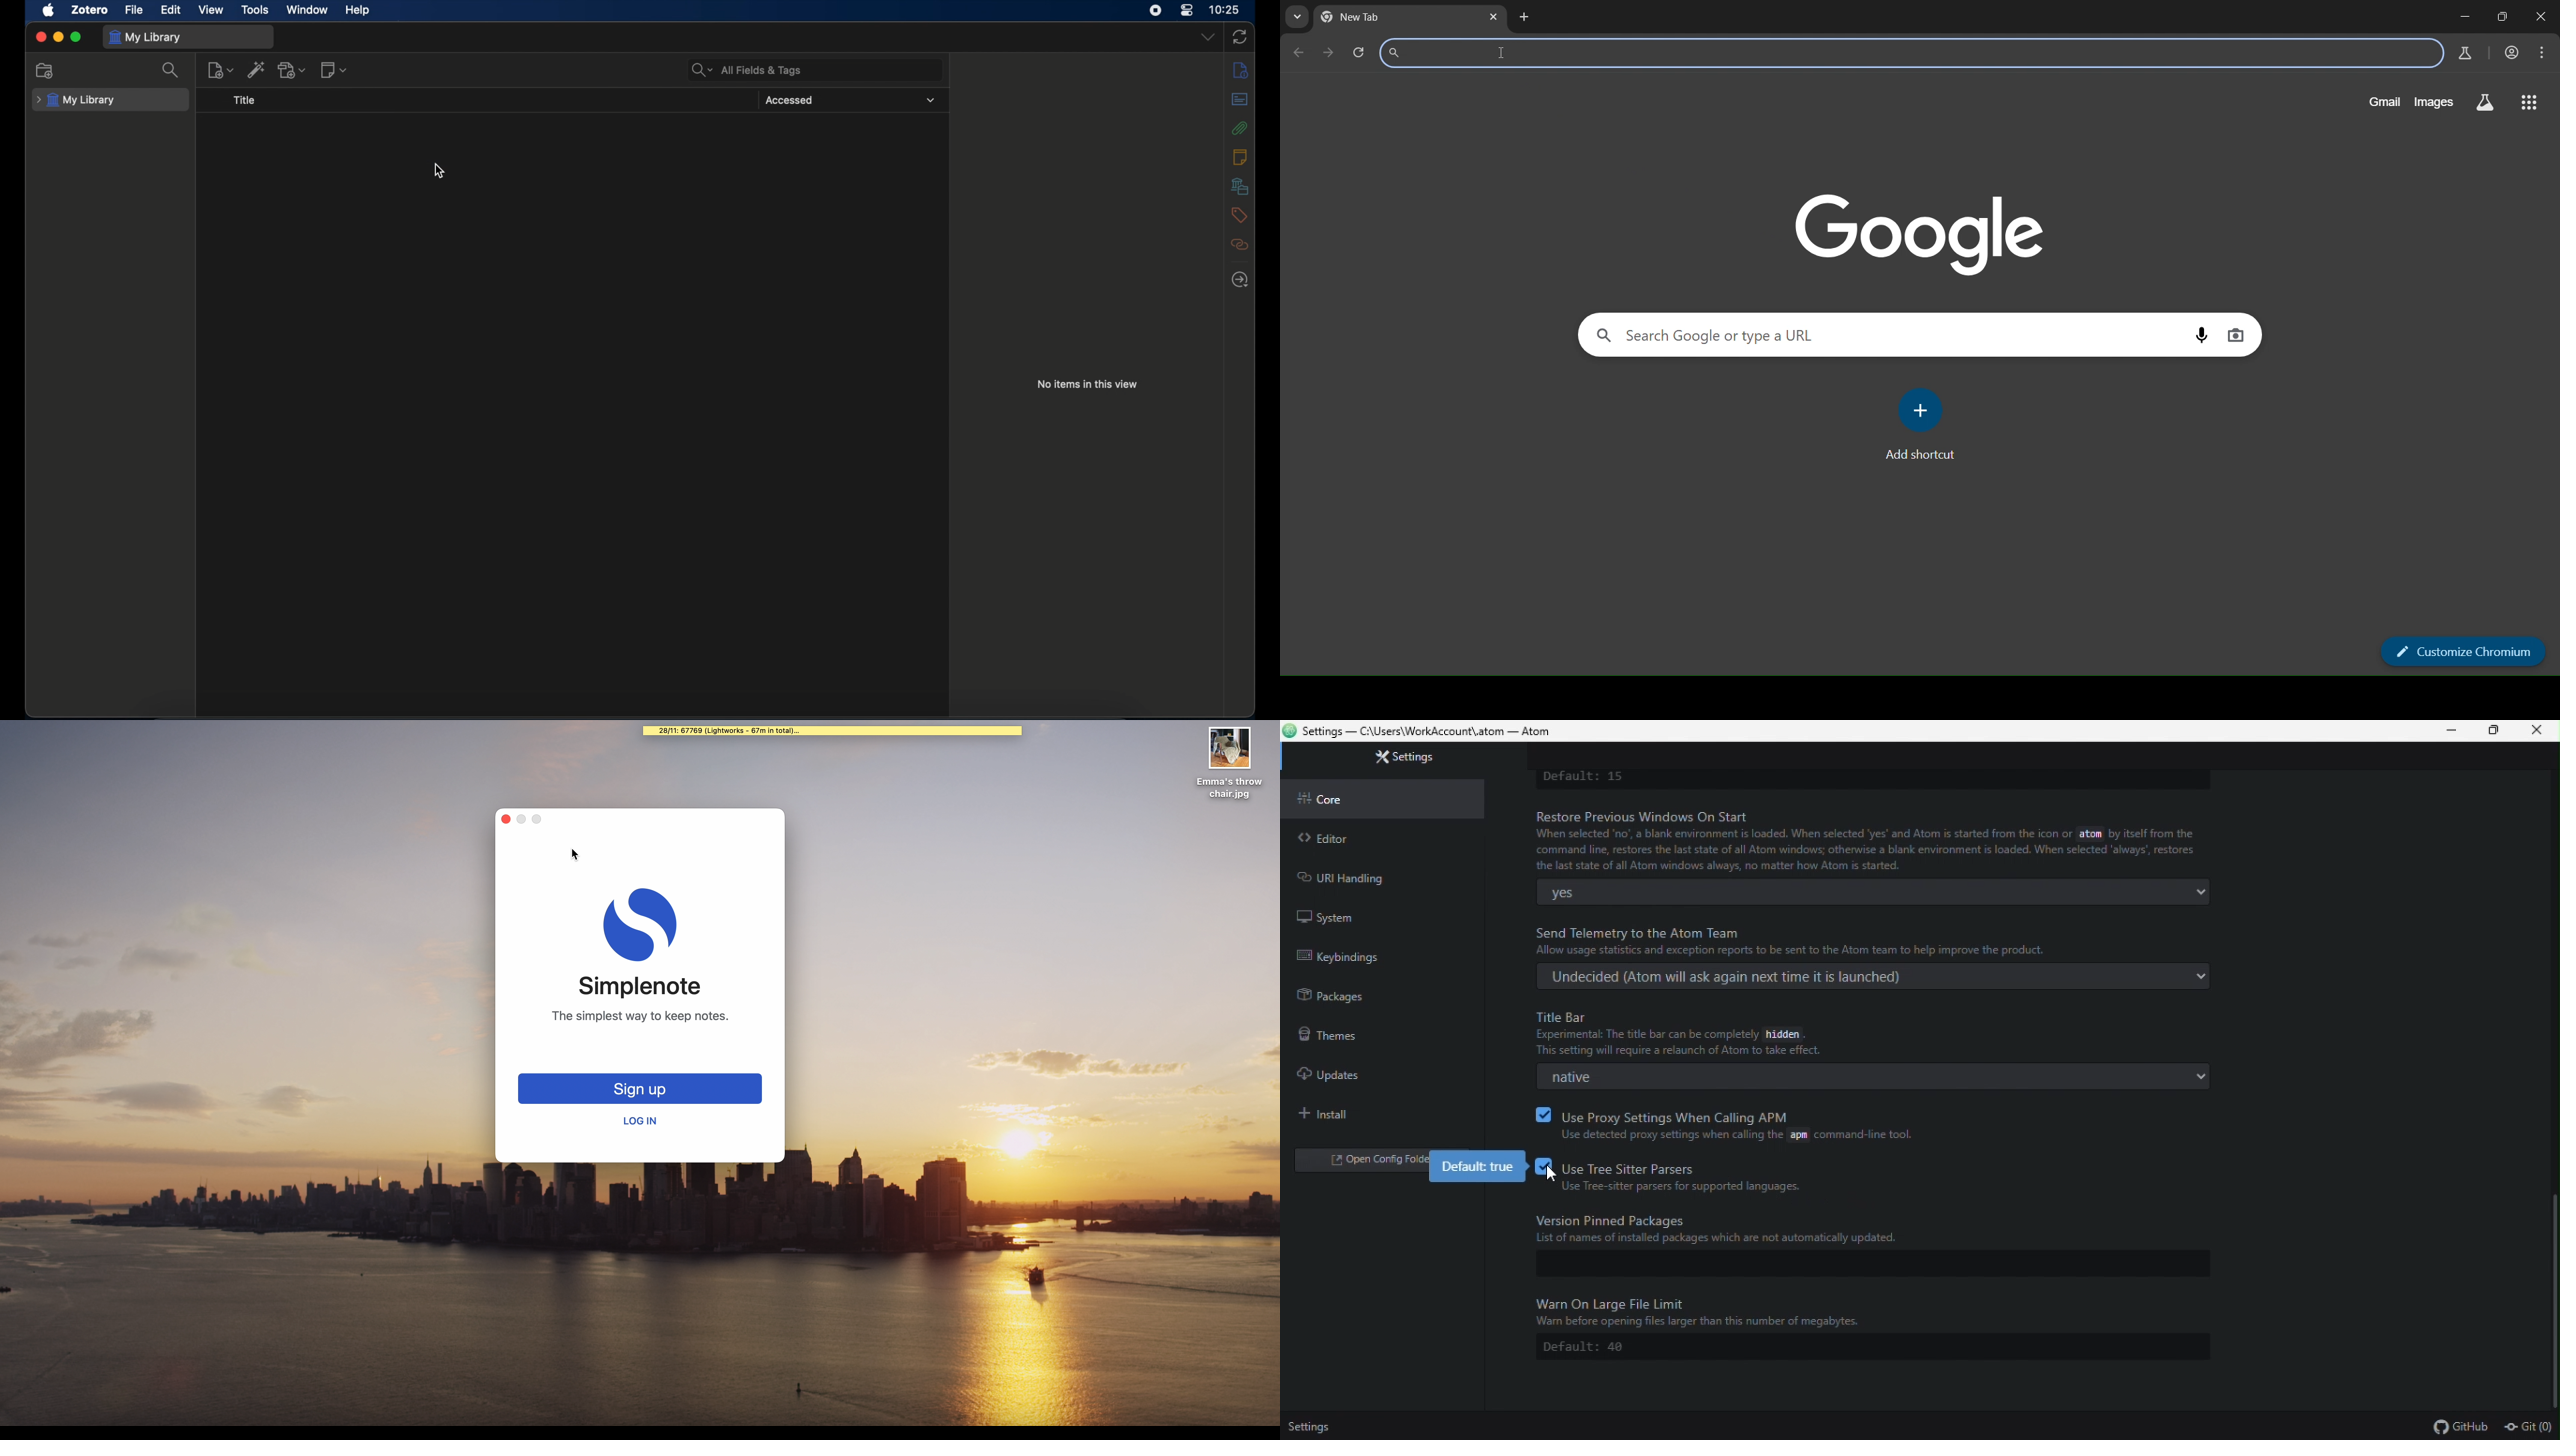 This screenshot has width=2576, height=1456. I want to click on image search, so click(2237, 333).